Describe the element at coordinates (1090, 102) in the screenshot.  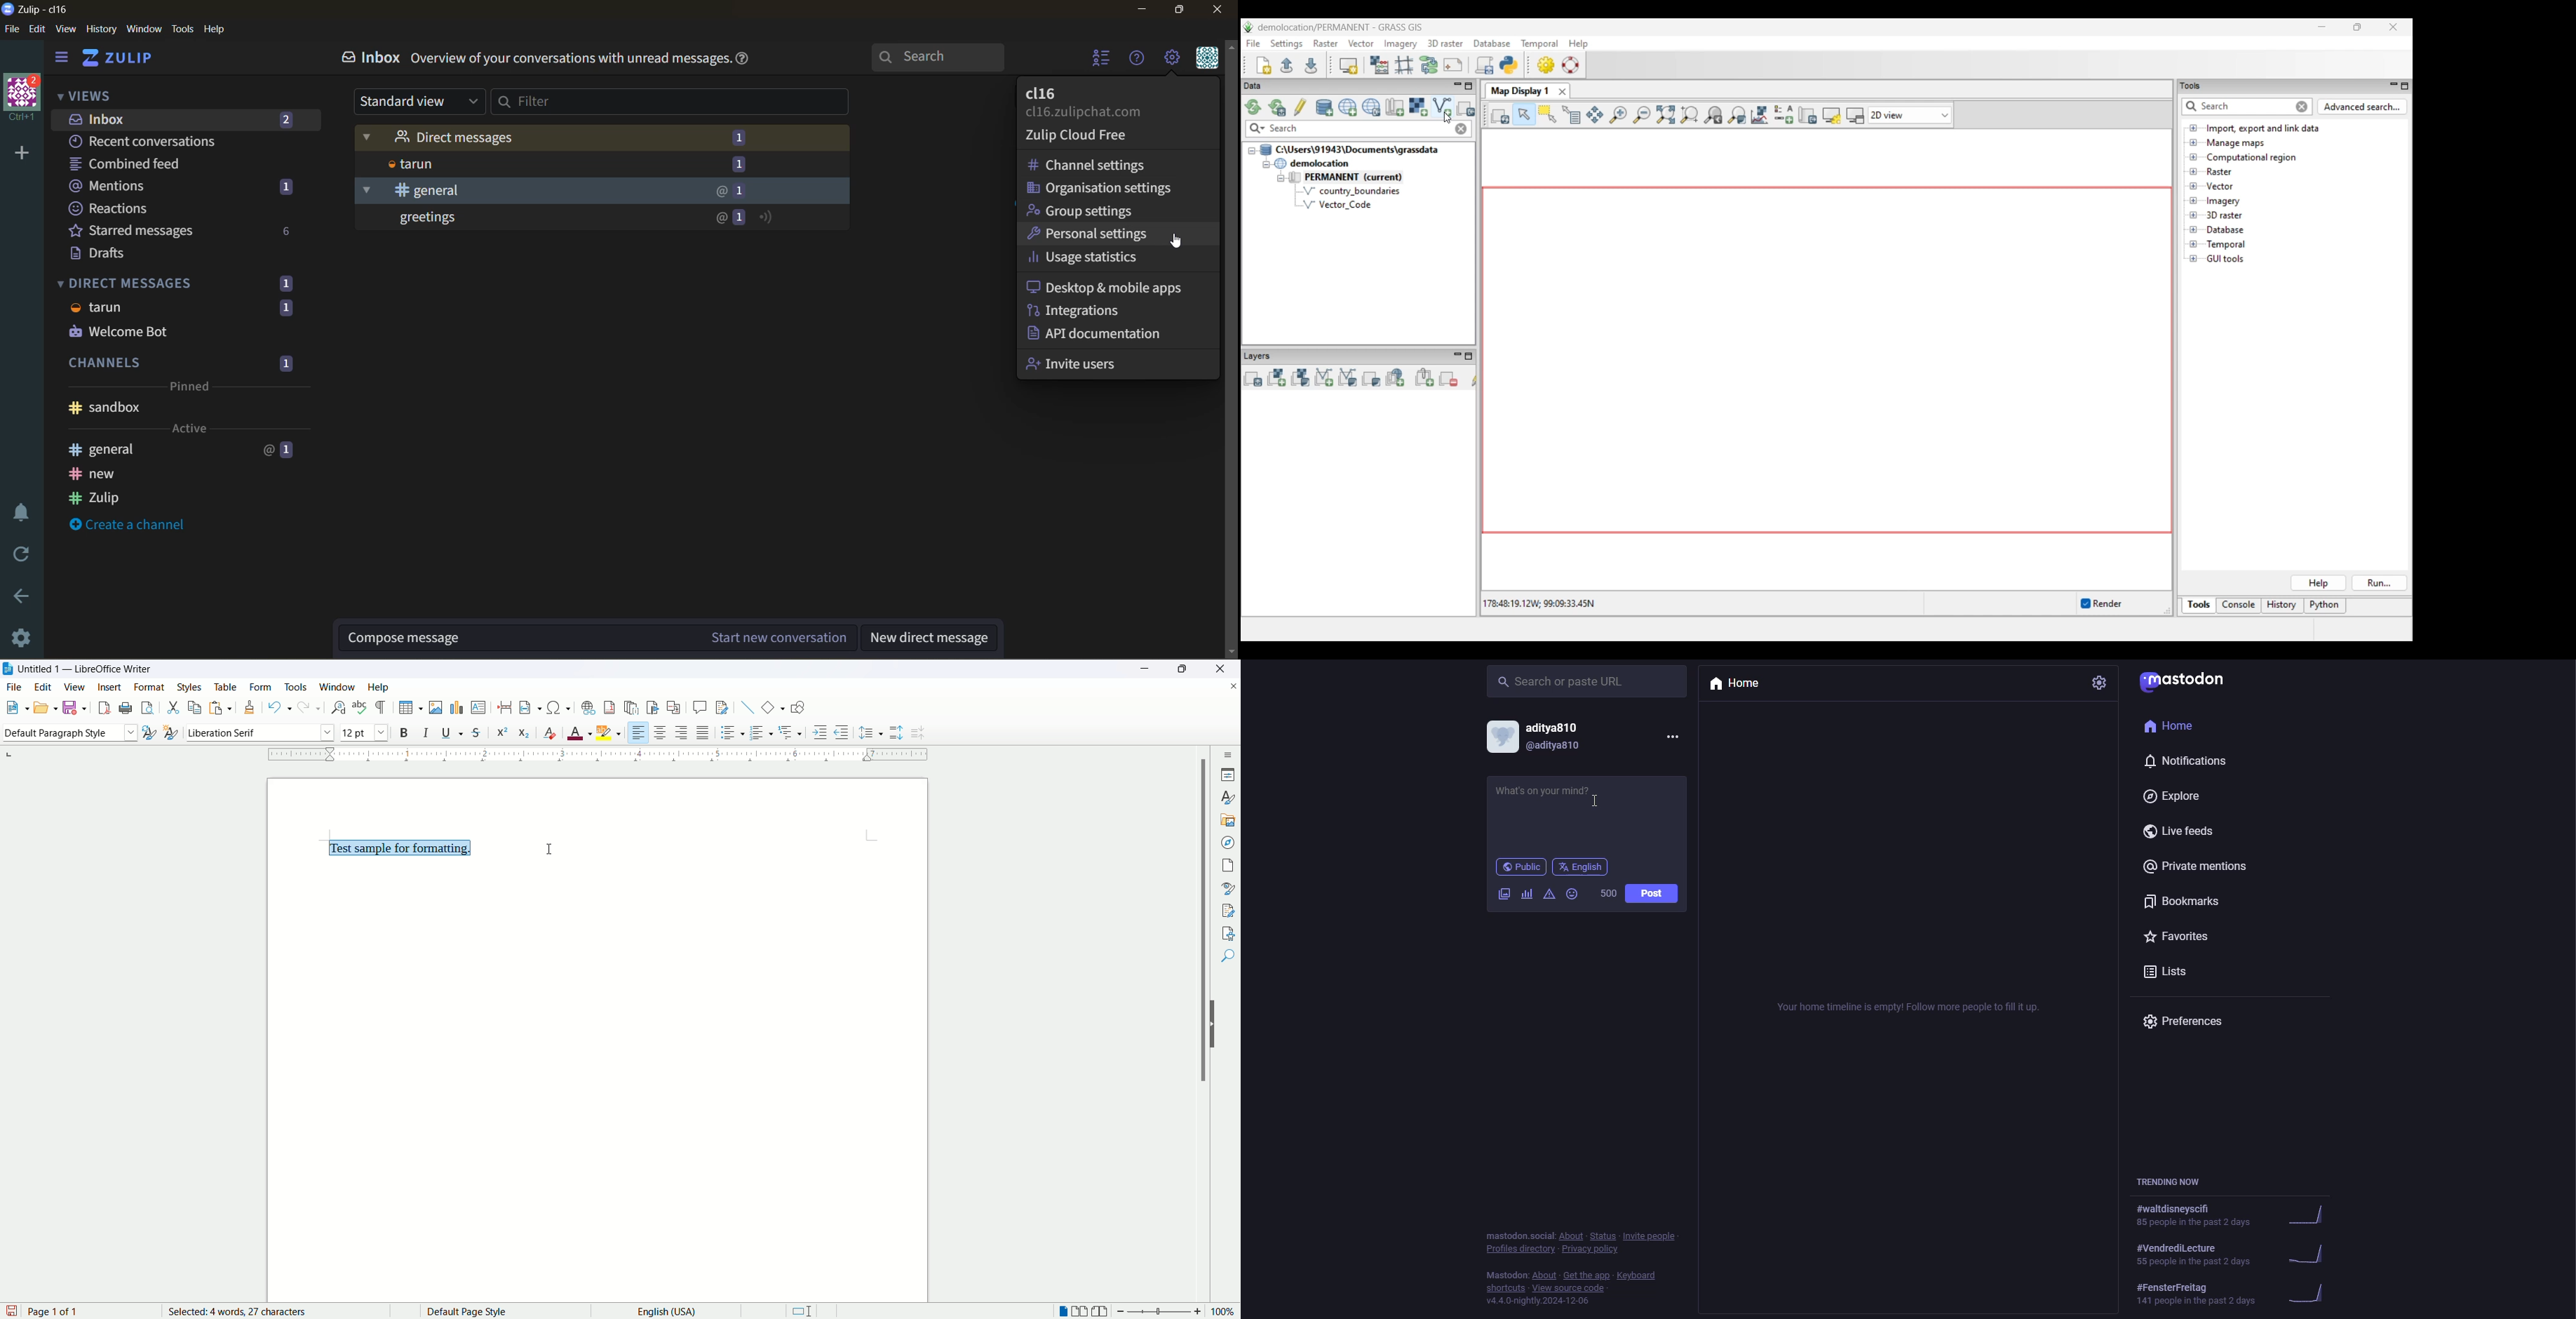
I see `profile` at that location.